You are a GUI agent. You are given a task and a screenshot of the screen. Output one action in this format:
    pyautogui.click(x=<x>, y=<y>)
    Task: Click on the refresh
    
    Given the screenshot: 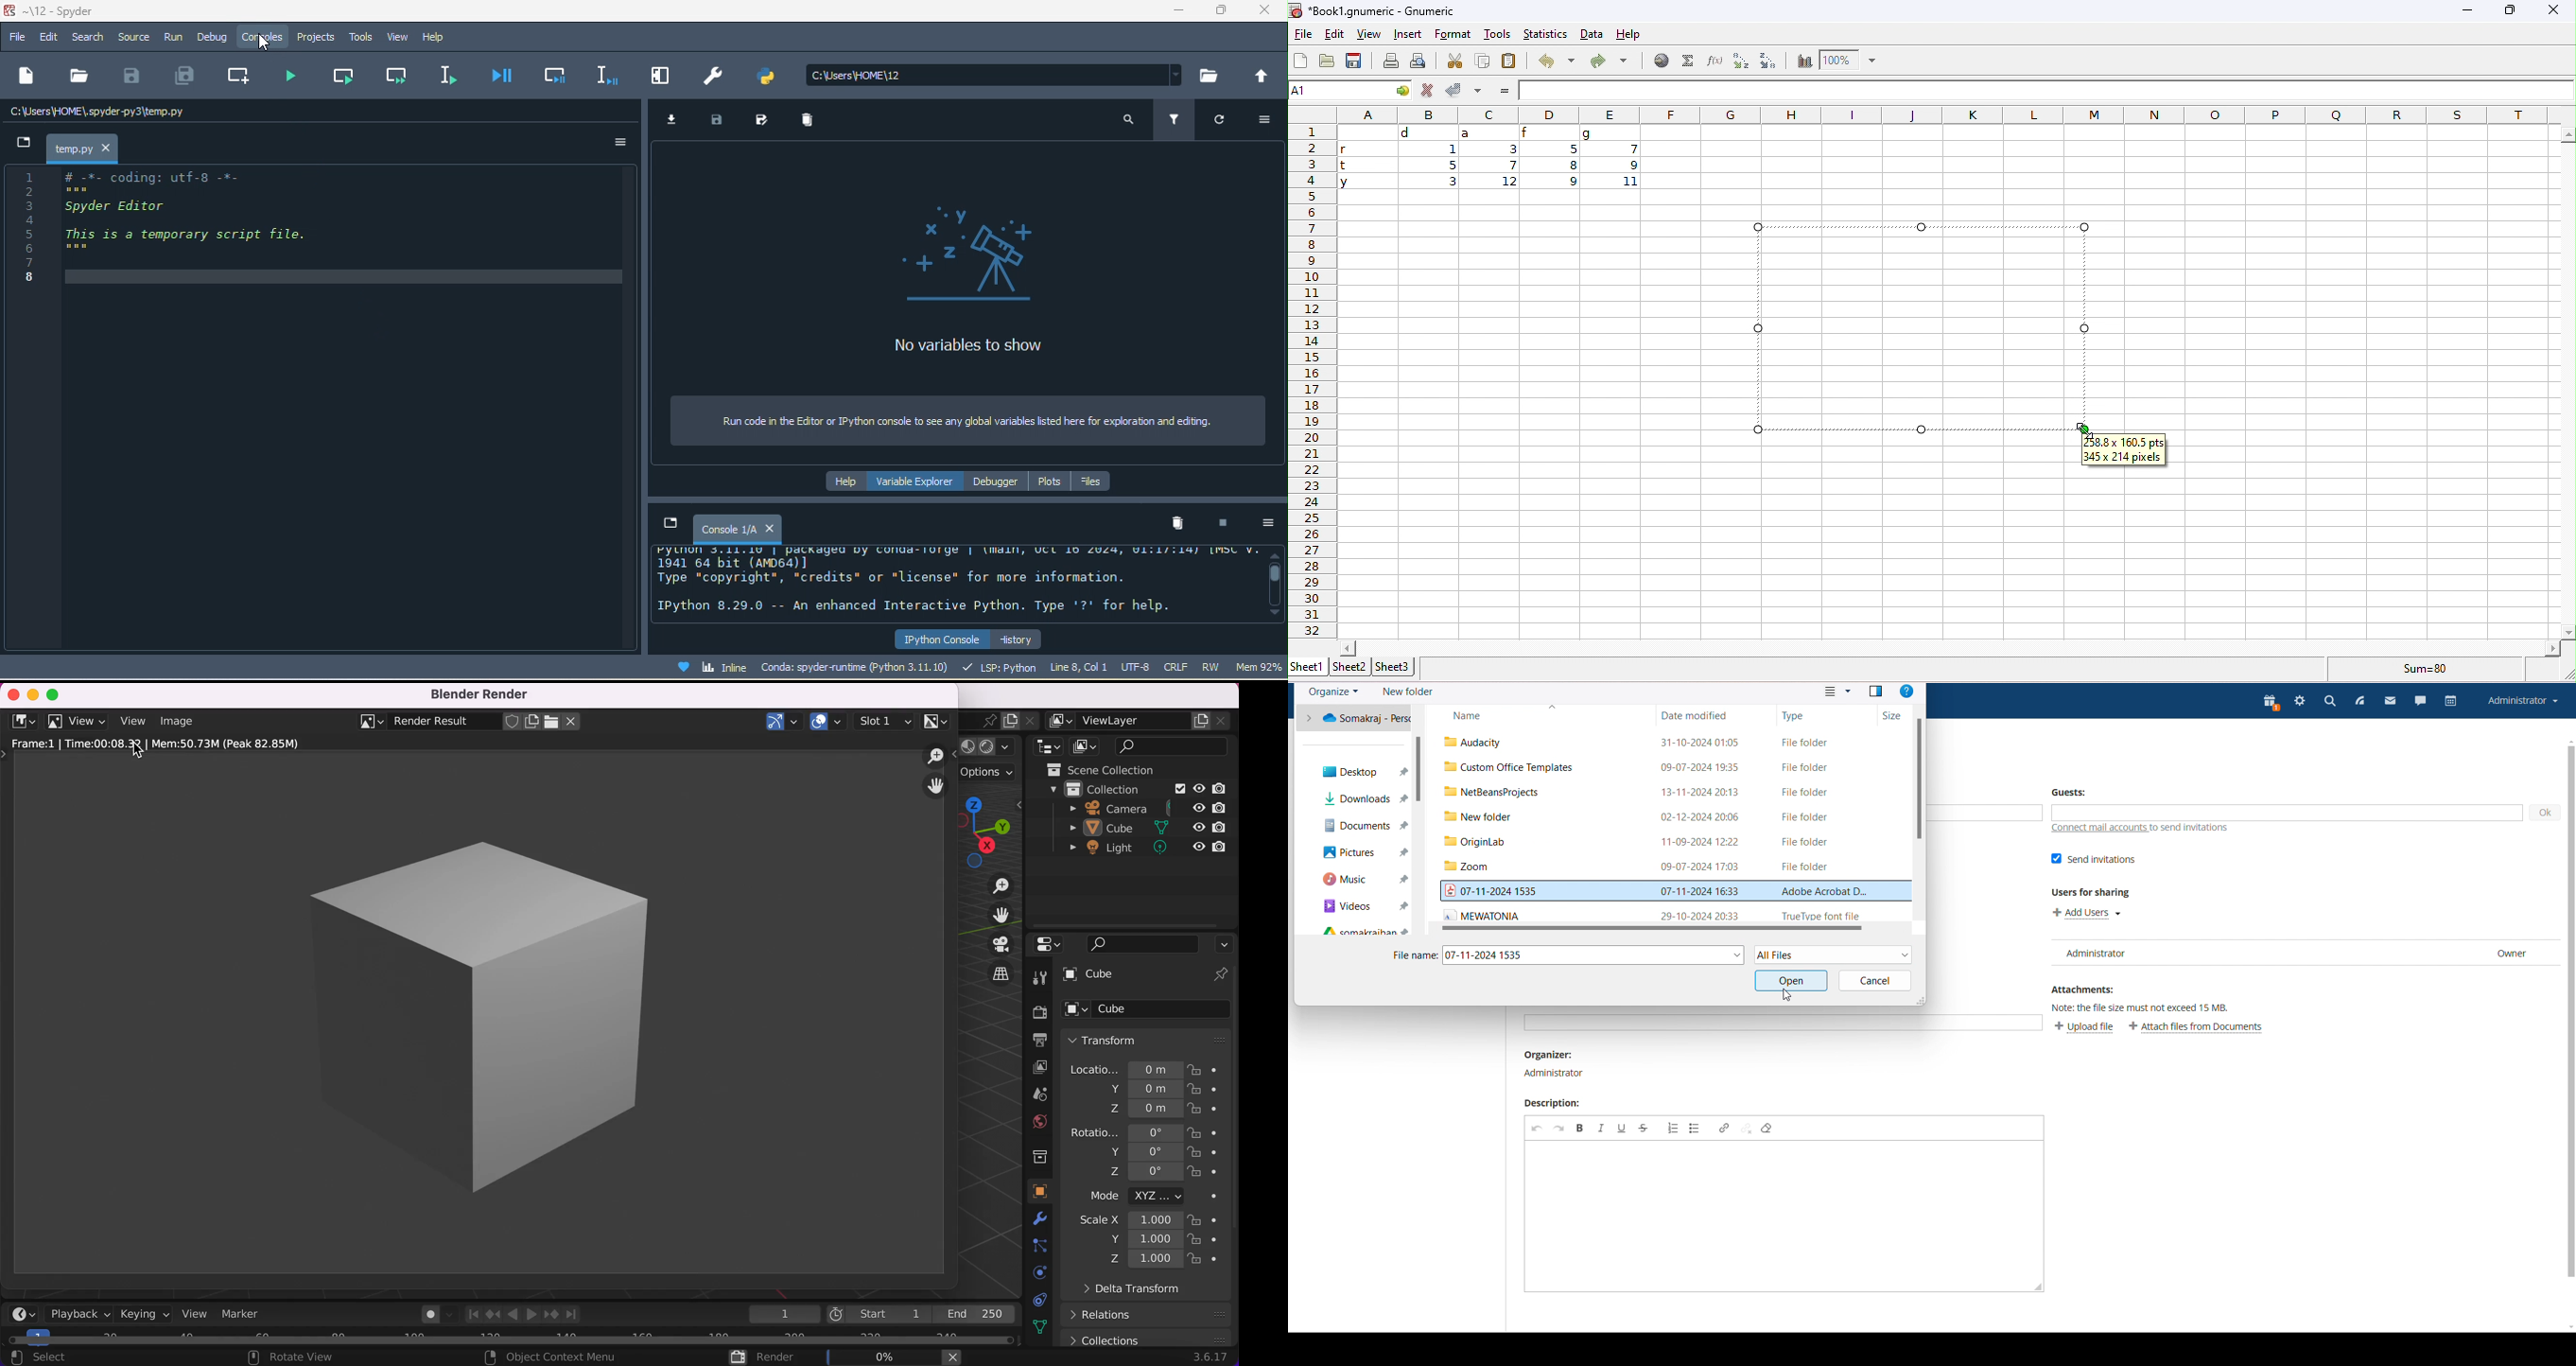 What is the action you would take?
    pyautogui.click(x=1227, y=125)
    